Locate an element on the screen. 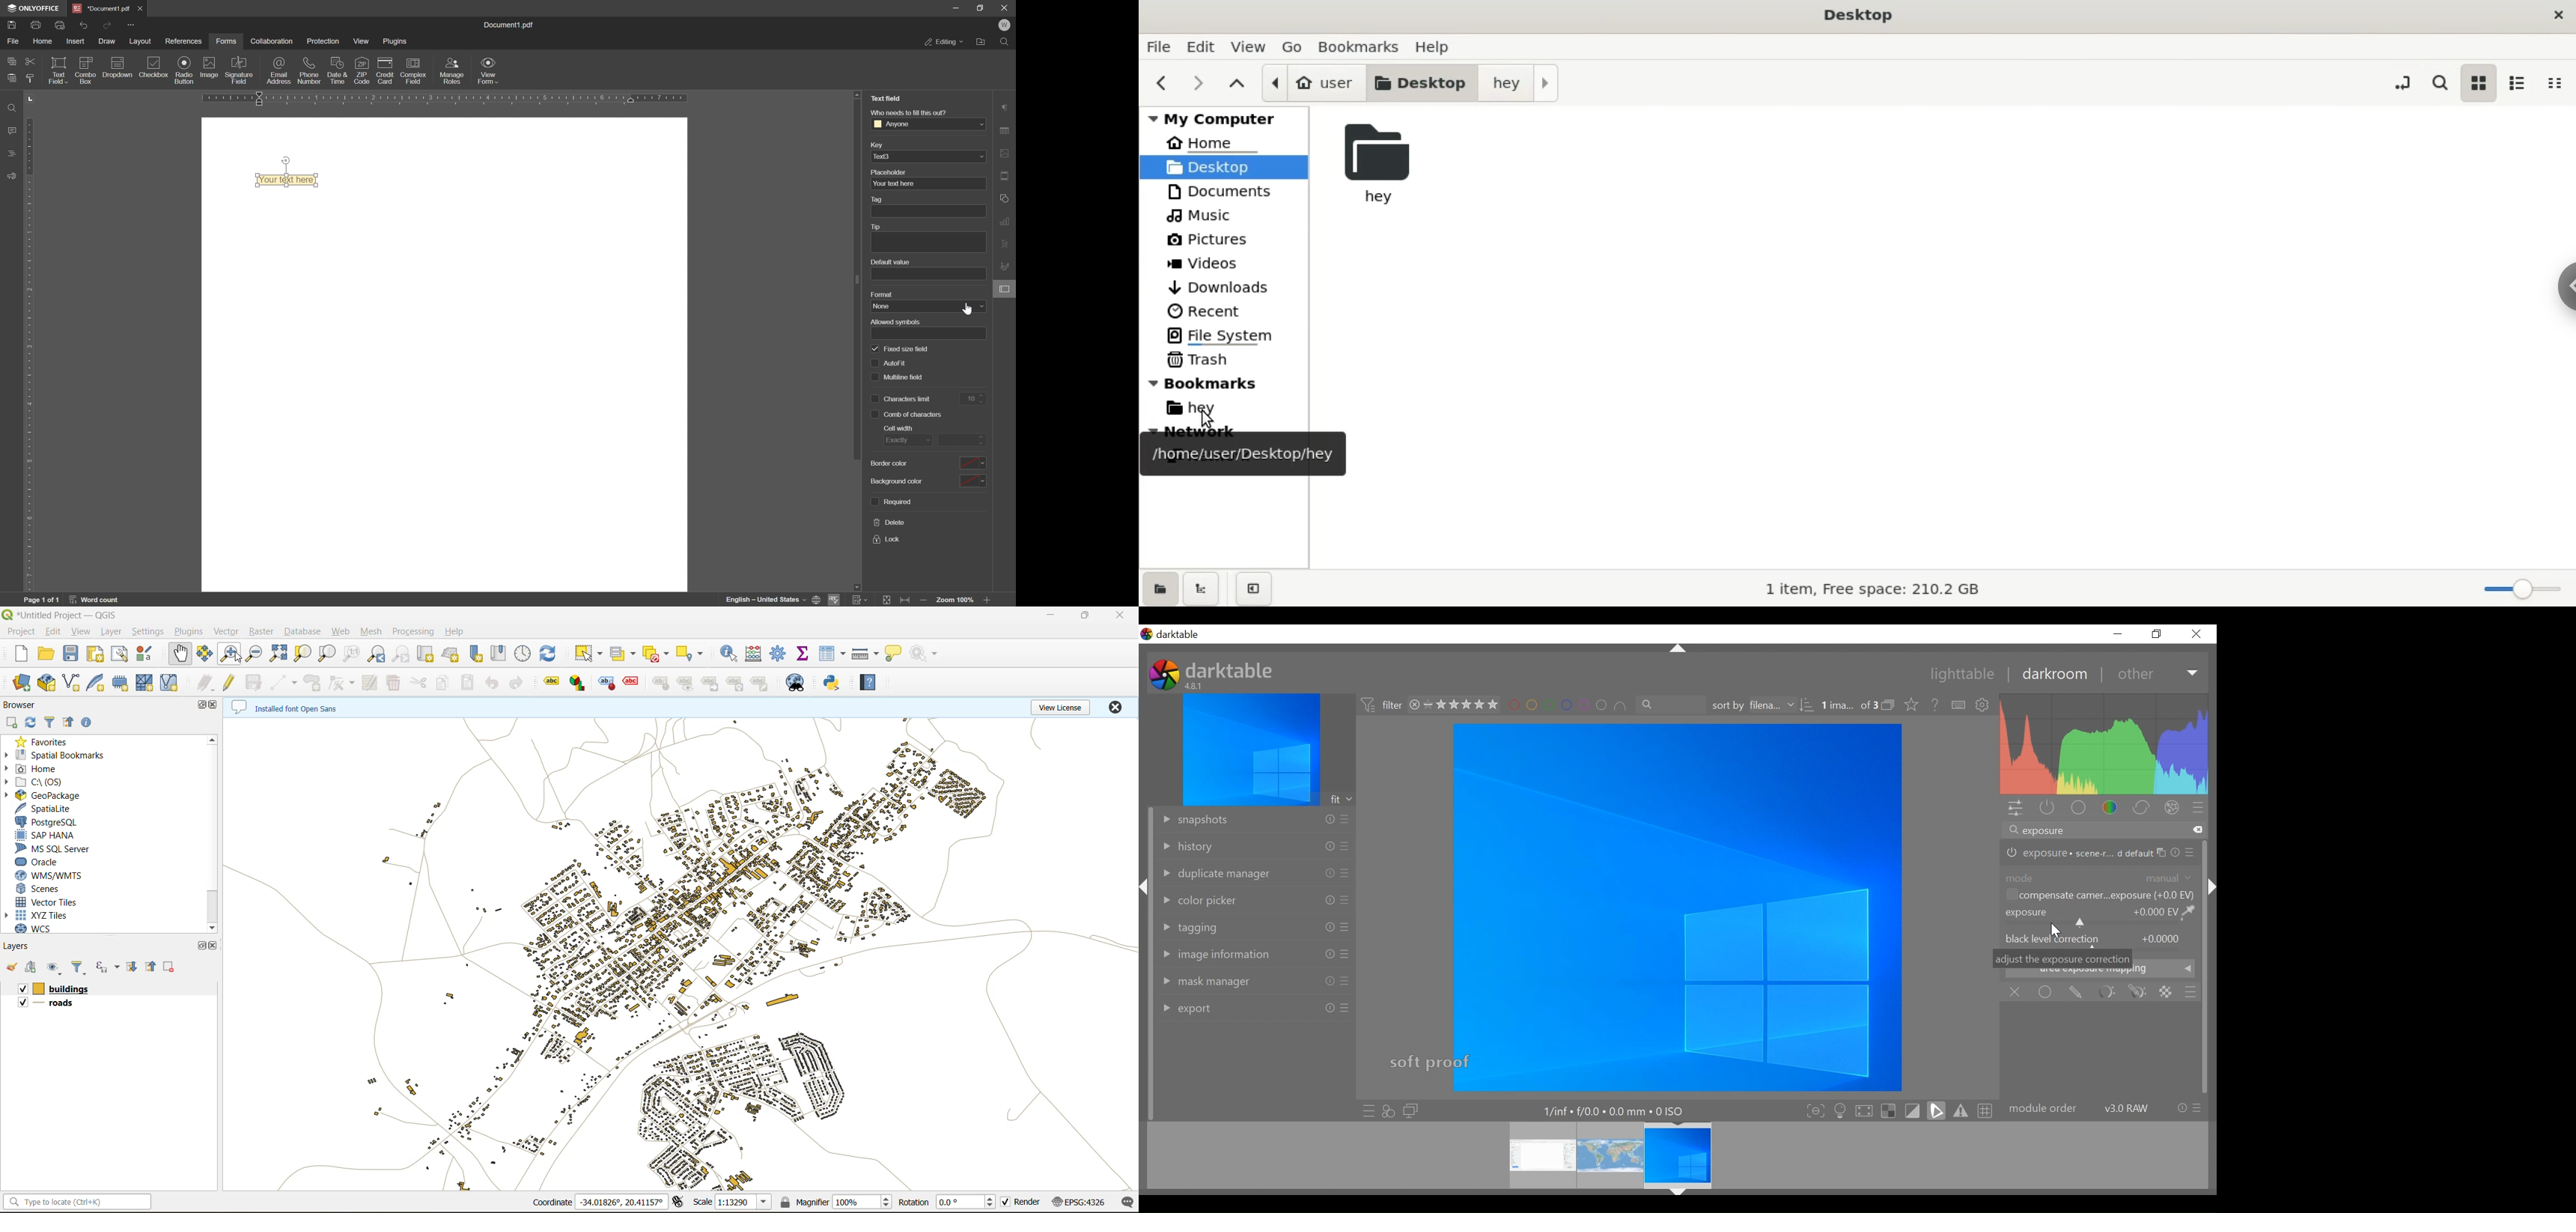 The width and height of the screenshot is (2576, 1232). web is located at coordinates (342, 631).